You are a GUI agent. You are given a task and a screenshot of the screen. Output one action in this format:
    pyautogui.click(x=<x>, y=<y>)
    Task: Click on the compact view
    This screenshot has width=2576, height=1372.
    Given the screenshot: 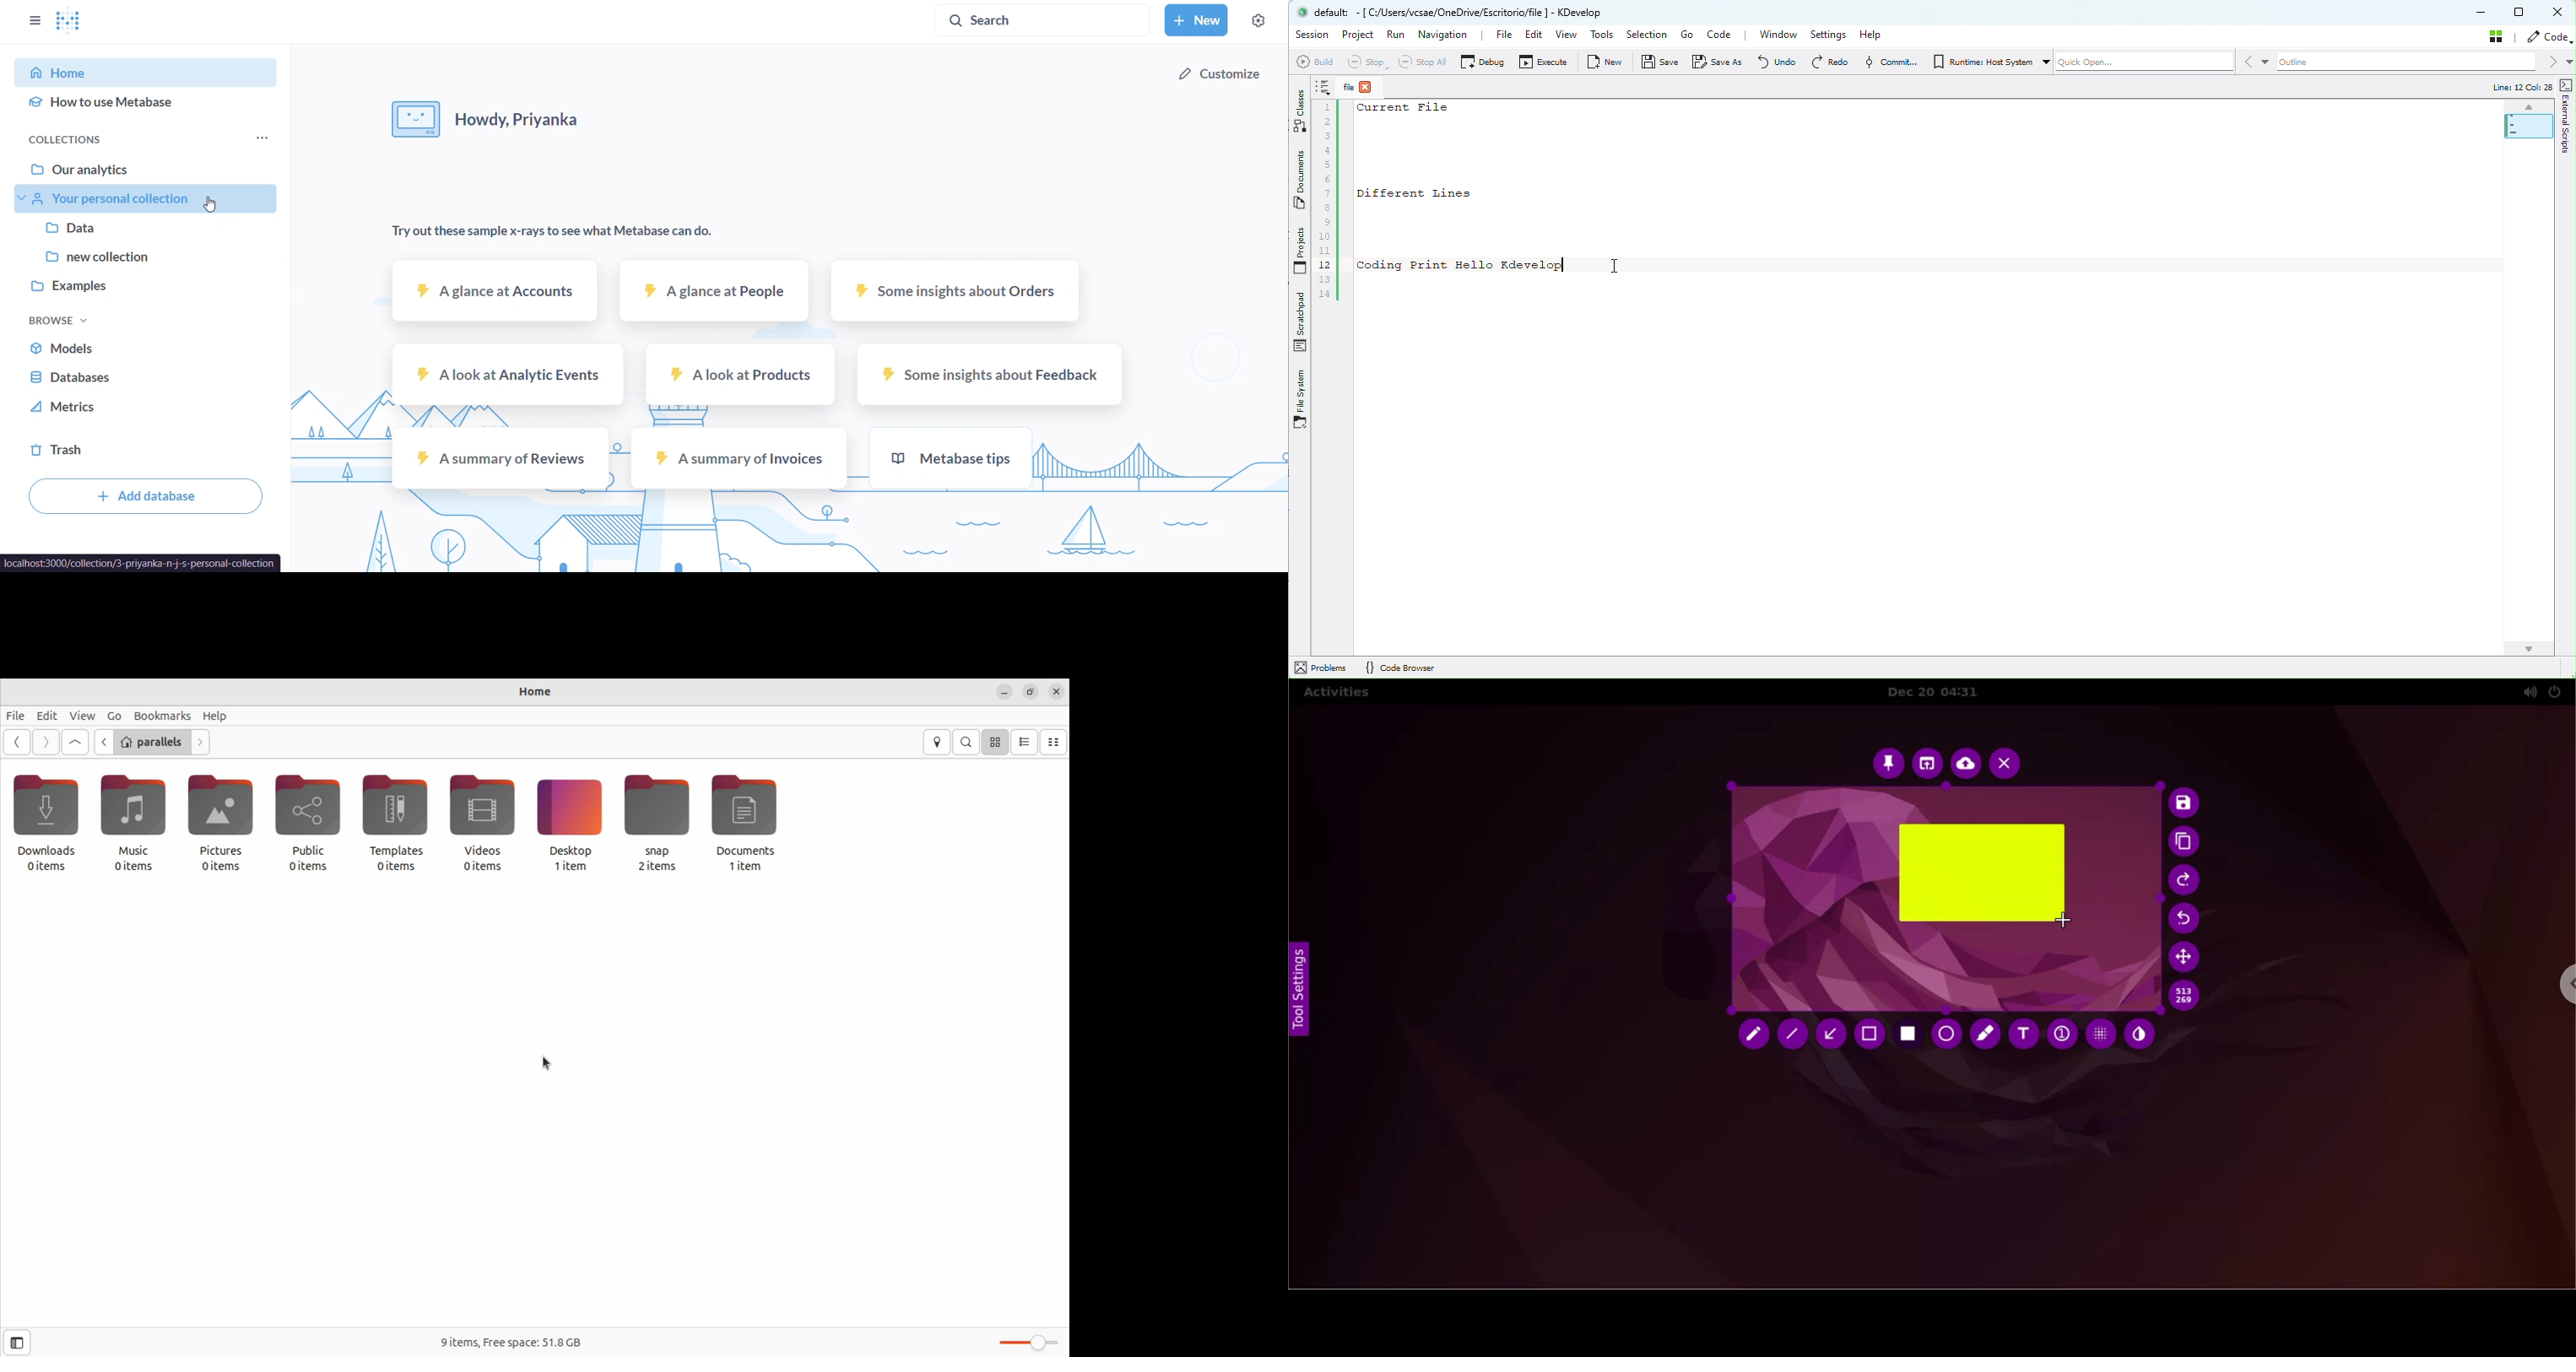 What is the action you would take?
    pyautogui.click(x=1055, y=742)
    